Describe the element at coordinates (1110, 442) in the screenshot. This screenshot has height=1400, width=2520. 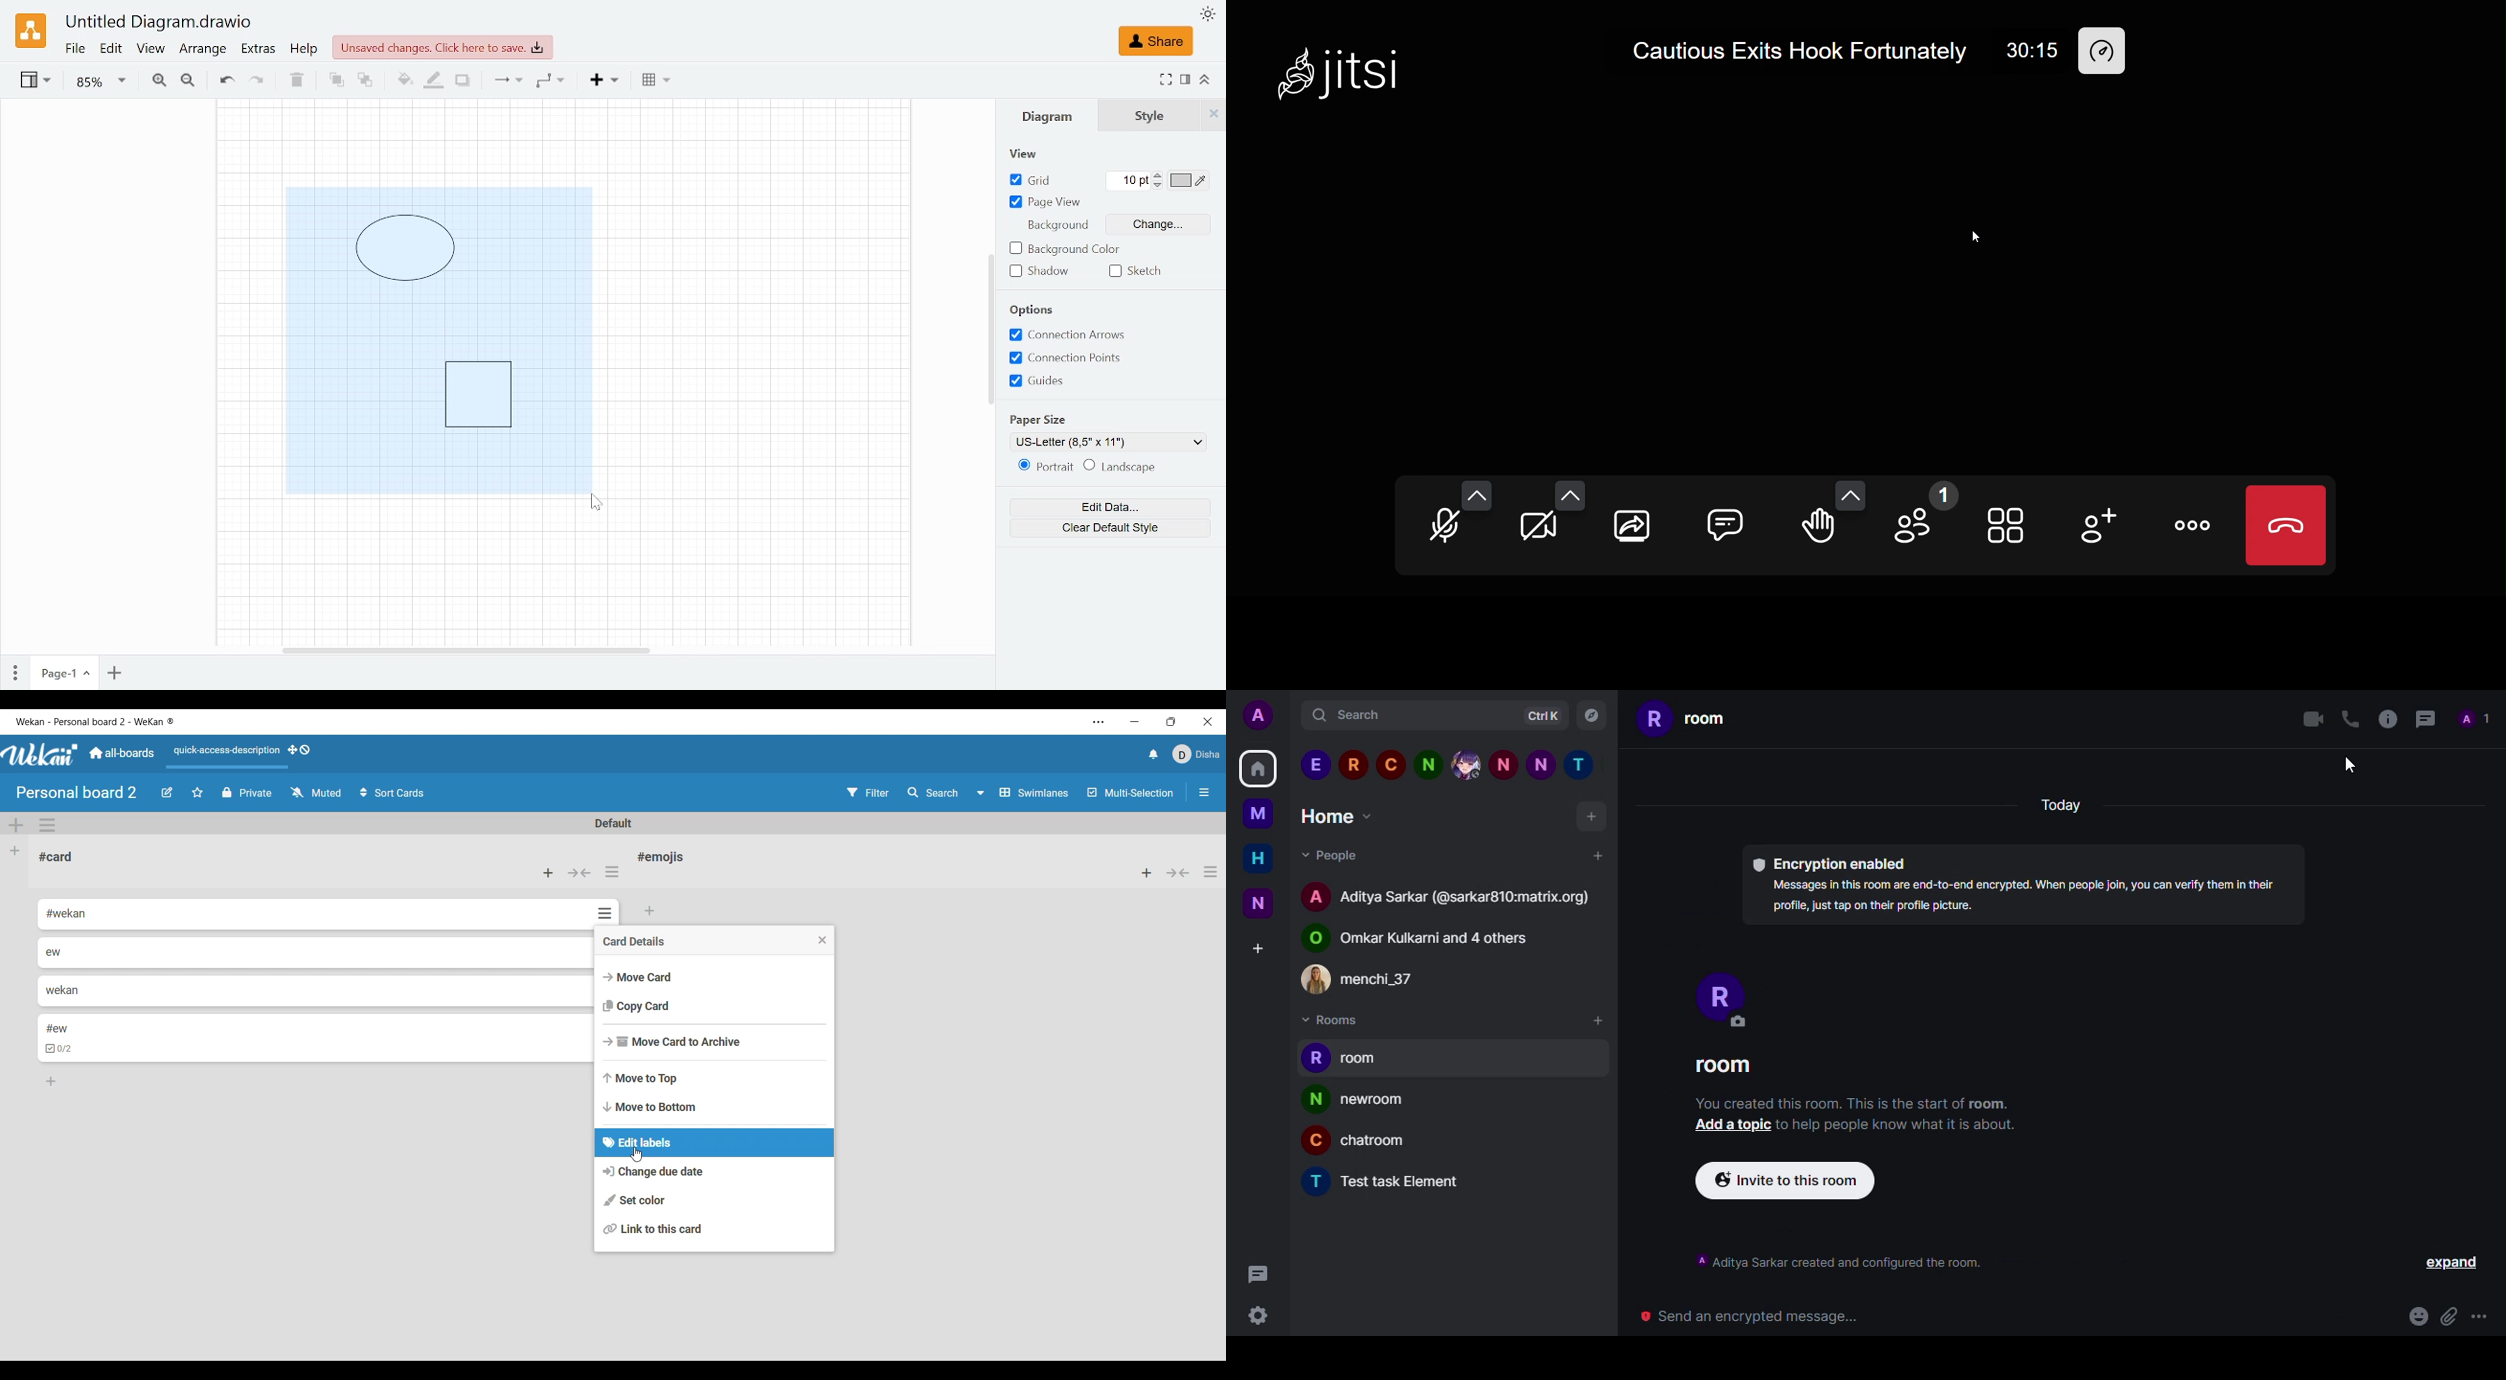
I see `Paper size` at that location.